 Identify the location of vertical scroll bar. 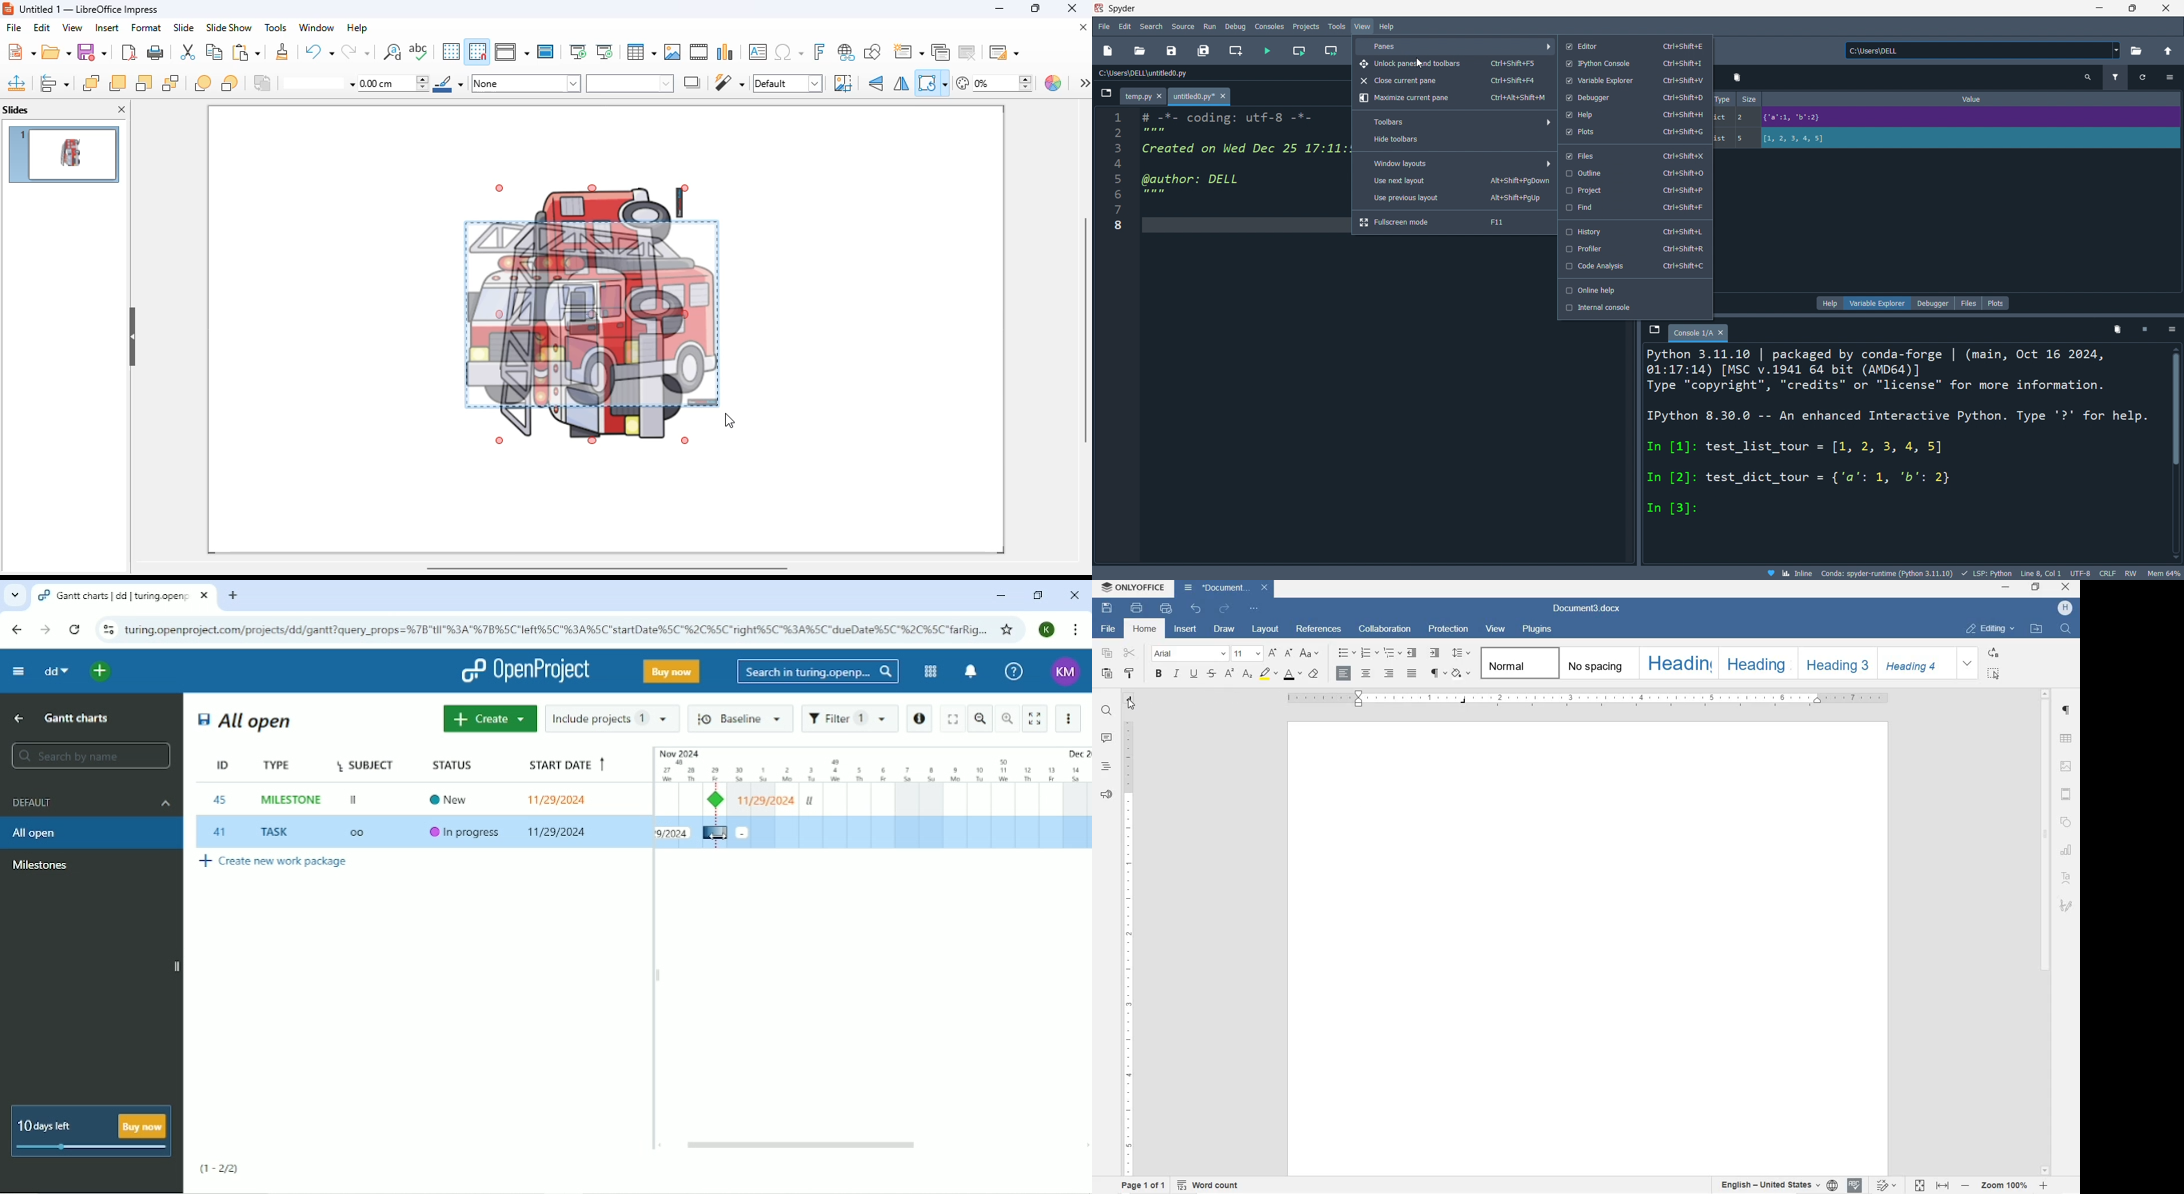
(1085, 329).